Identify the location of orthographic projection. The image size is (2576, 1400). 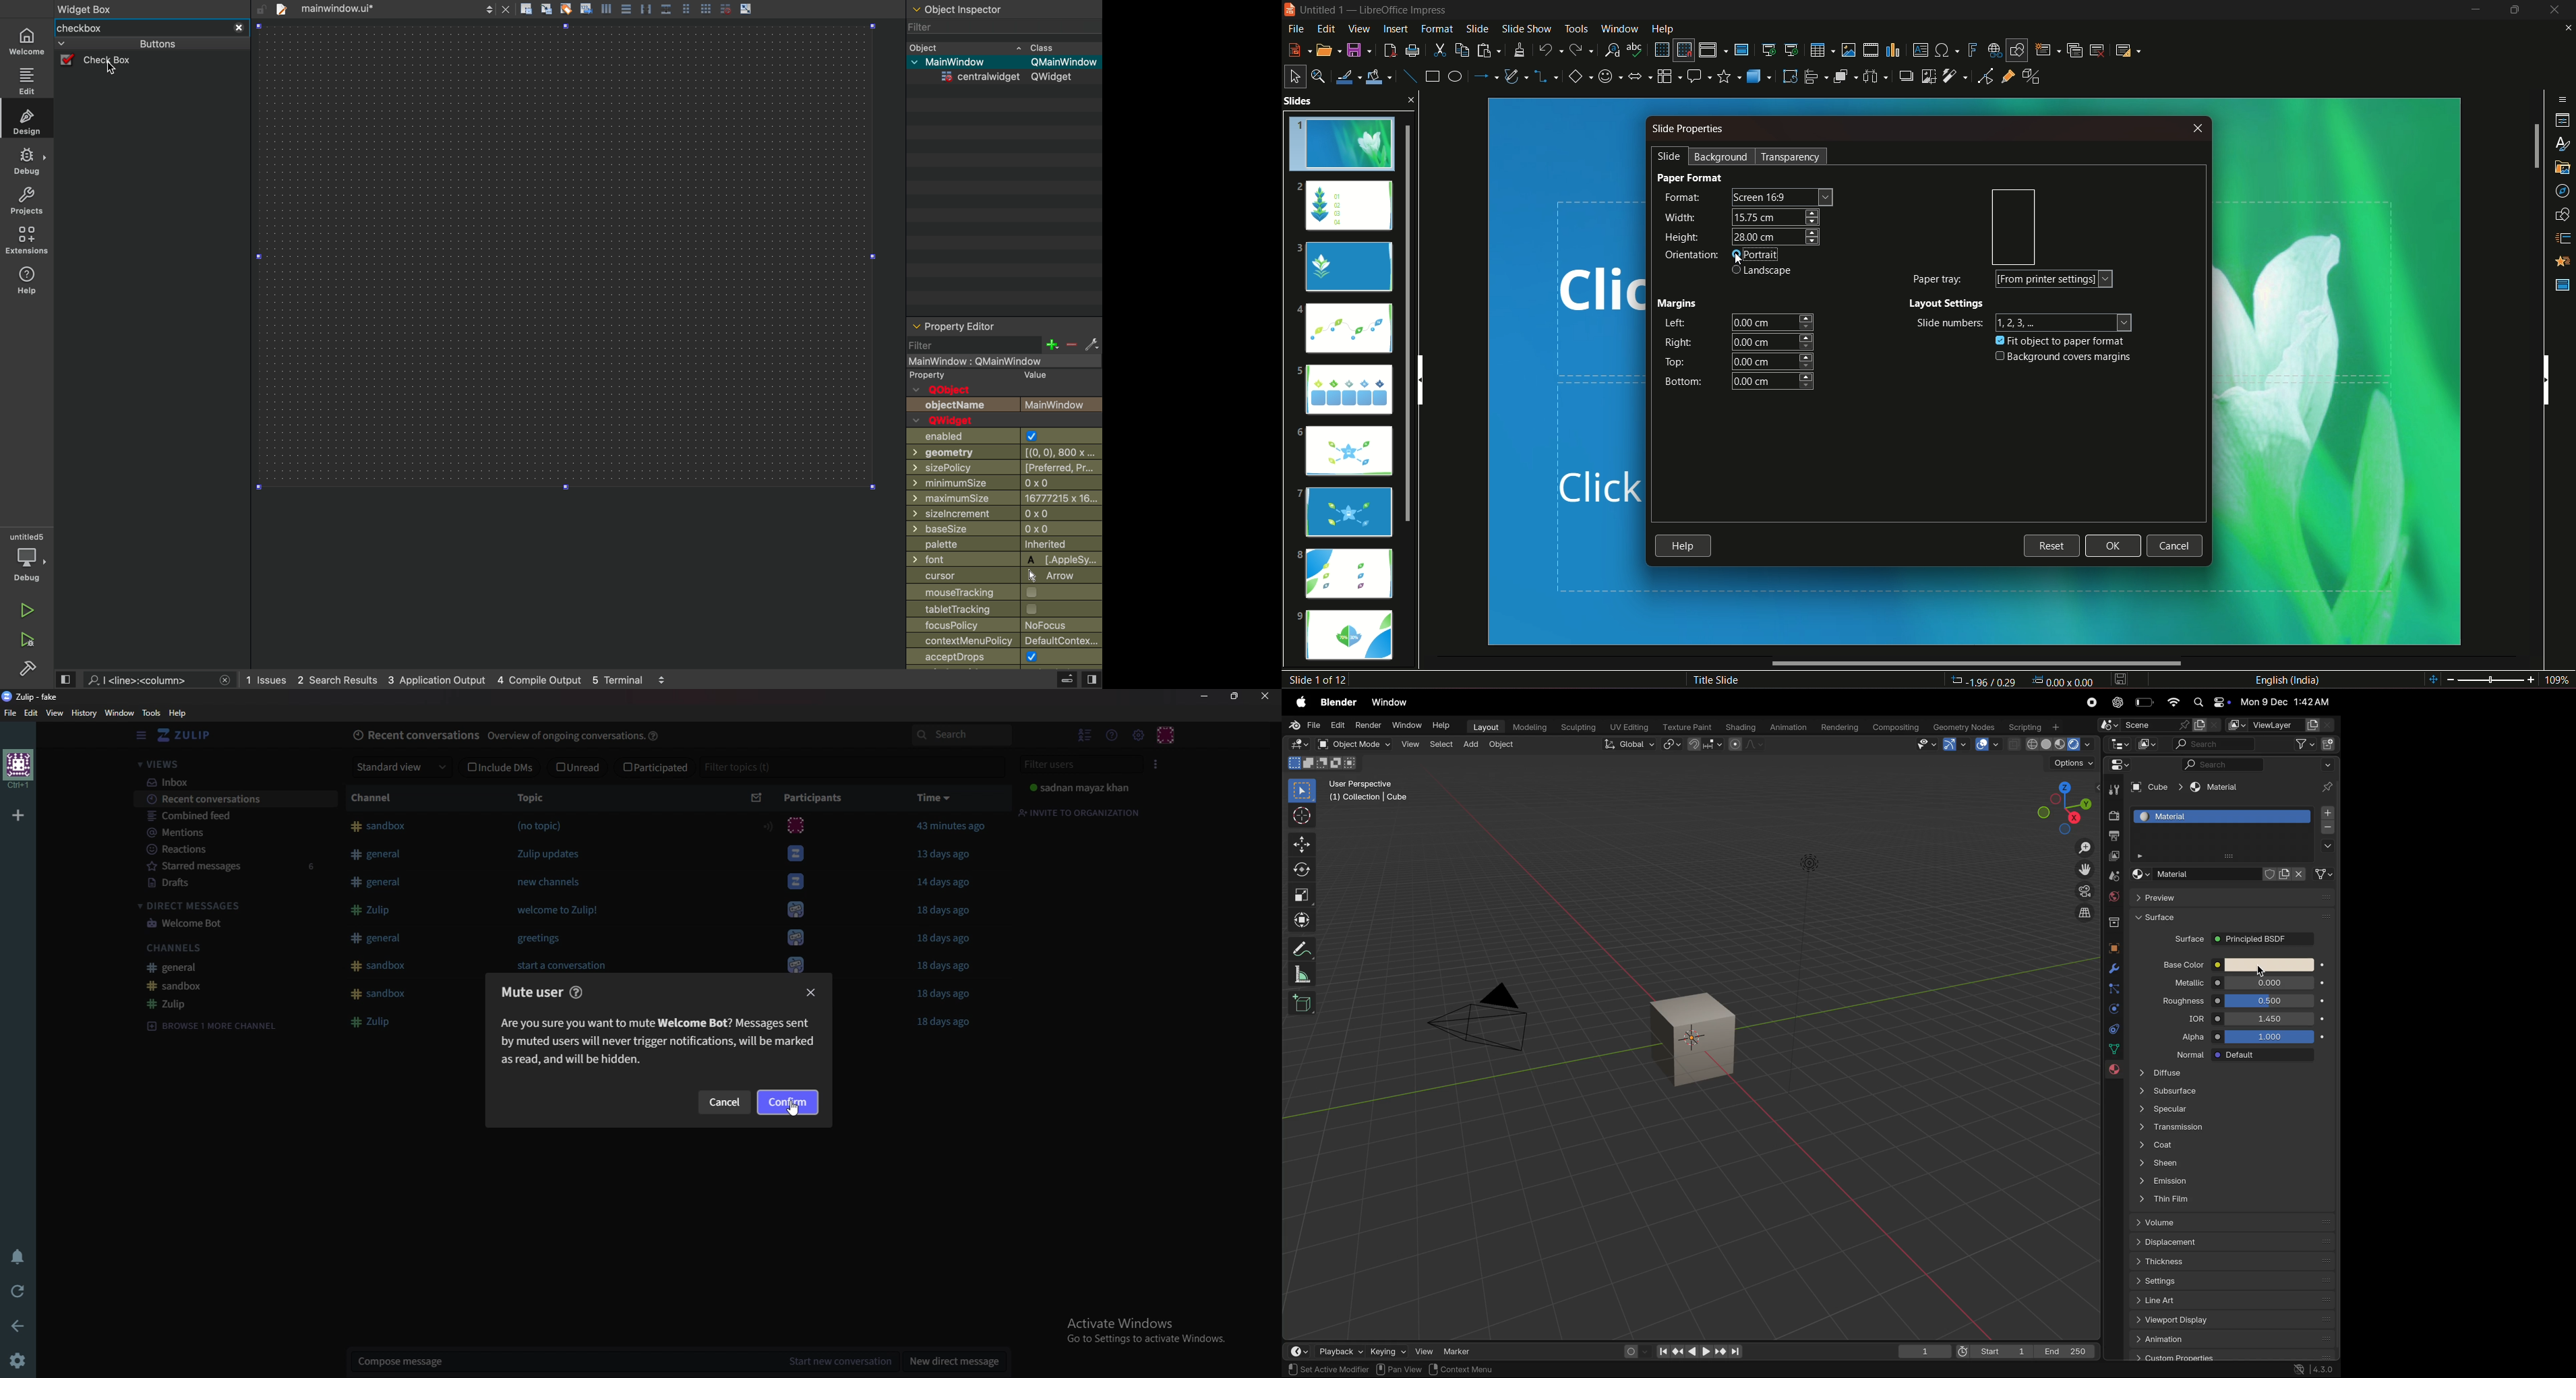
(2086, 913).